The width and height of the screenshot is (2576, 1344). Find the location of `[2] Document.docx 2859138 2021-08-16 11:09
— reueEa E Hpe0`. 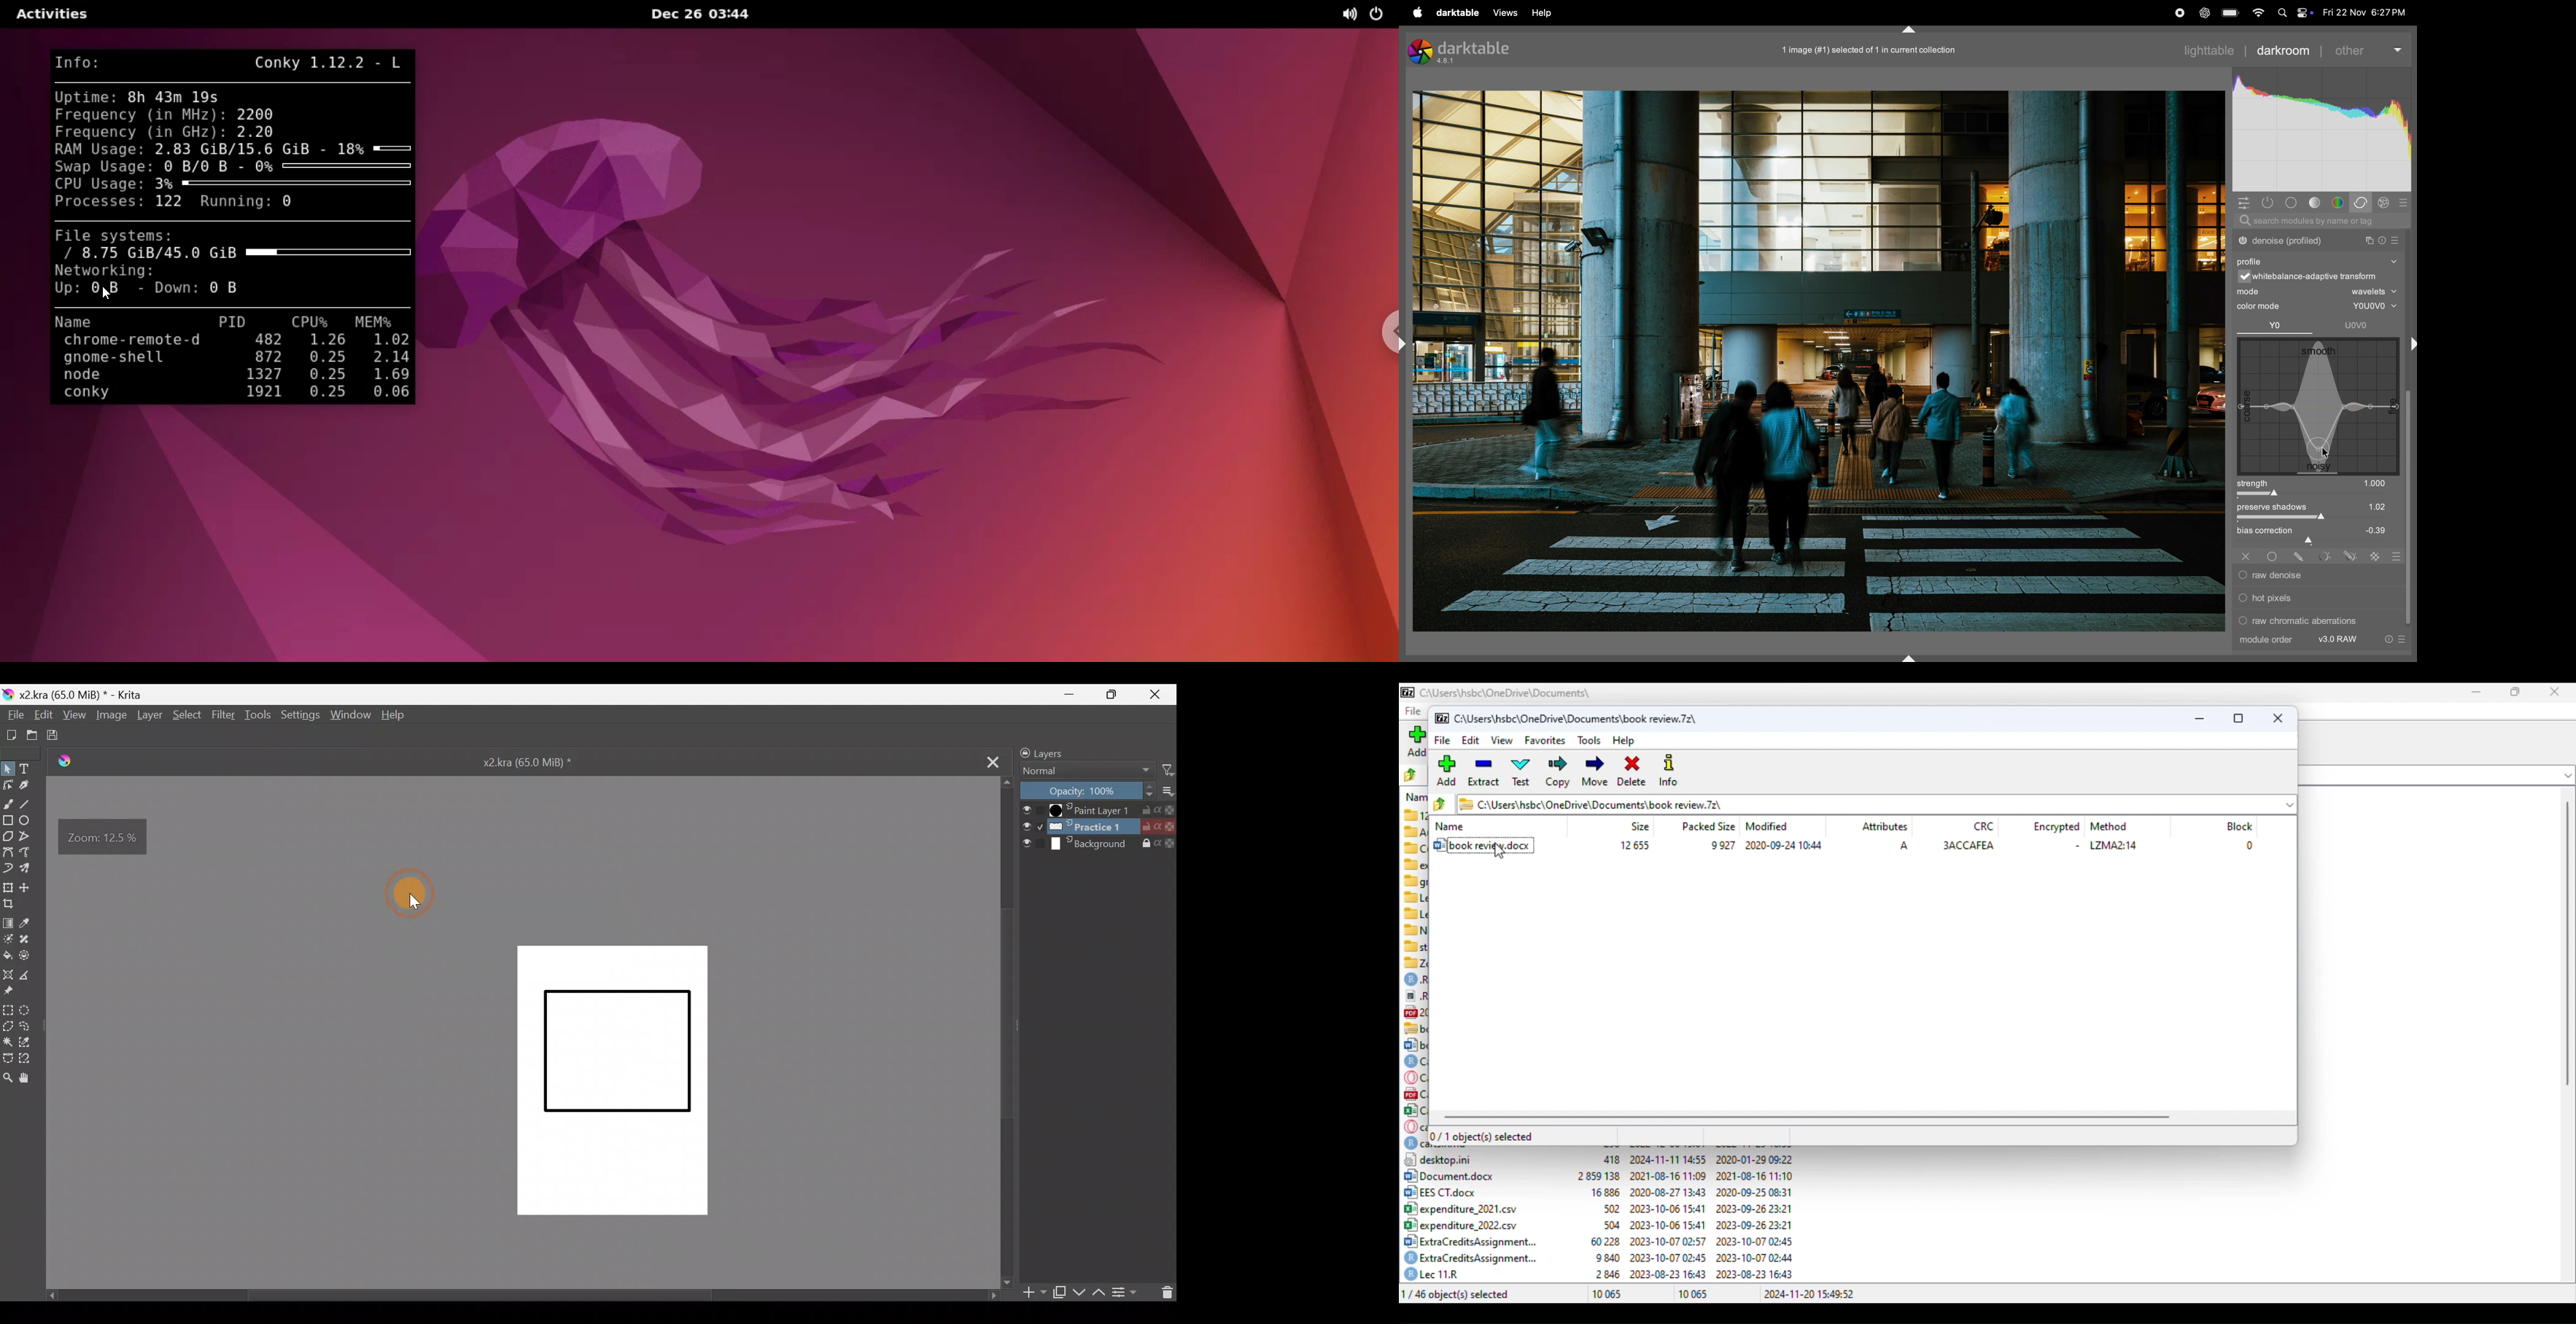

[2] Document.docx 2859138 2021-08-16 11:09
— reueEa E Hpe0 is located at coordinates (1599, 1175).